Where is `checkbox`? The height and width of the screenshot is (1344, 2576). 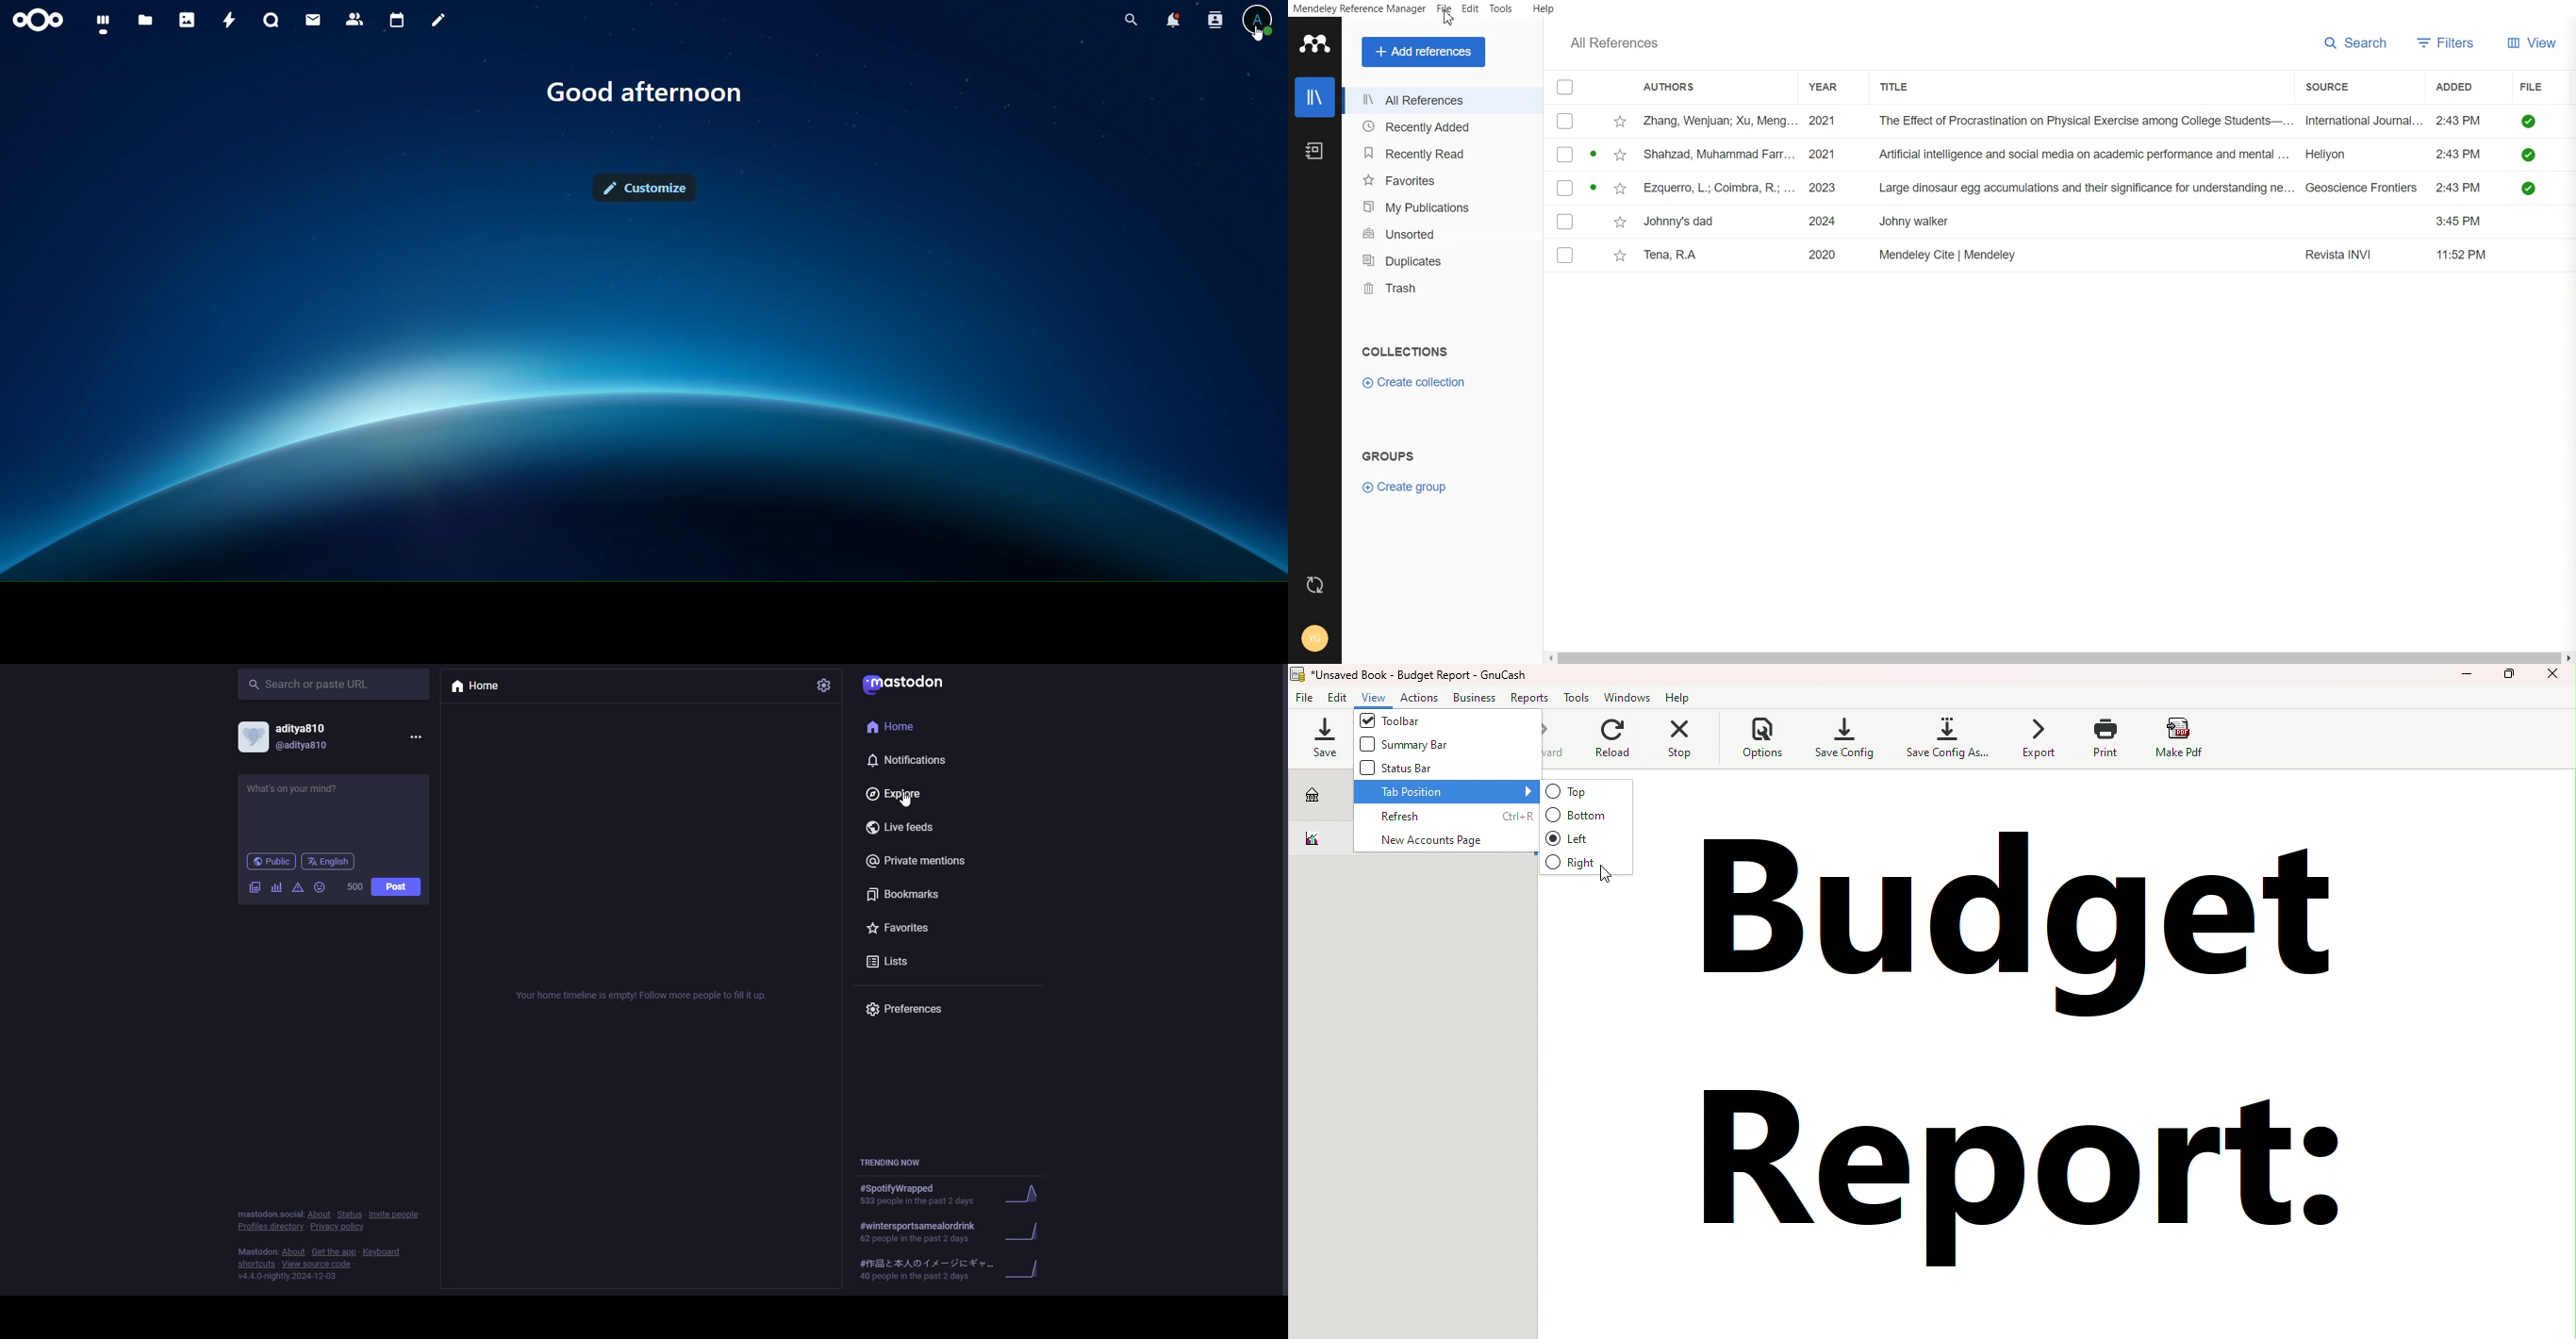 checkbox is located at coordinates (1565, 154).